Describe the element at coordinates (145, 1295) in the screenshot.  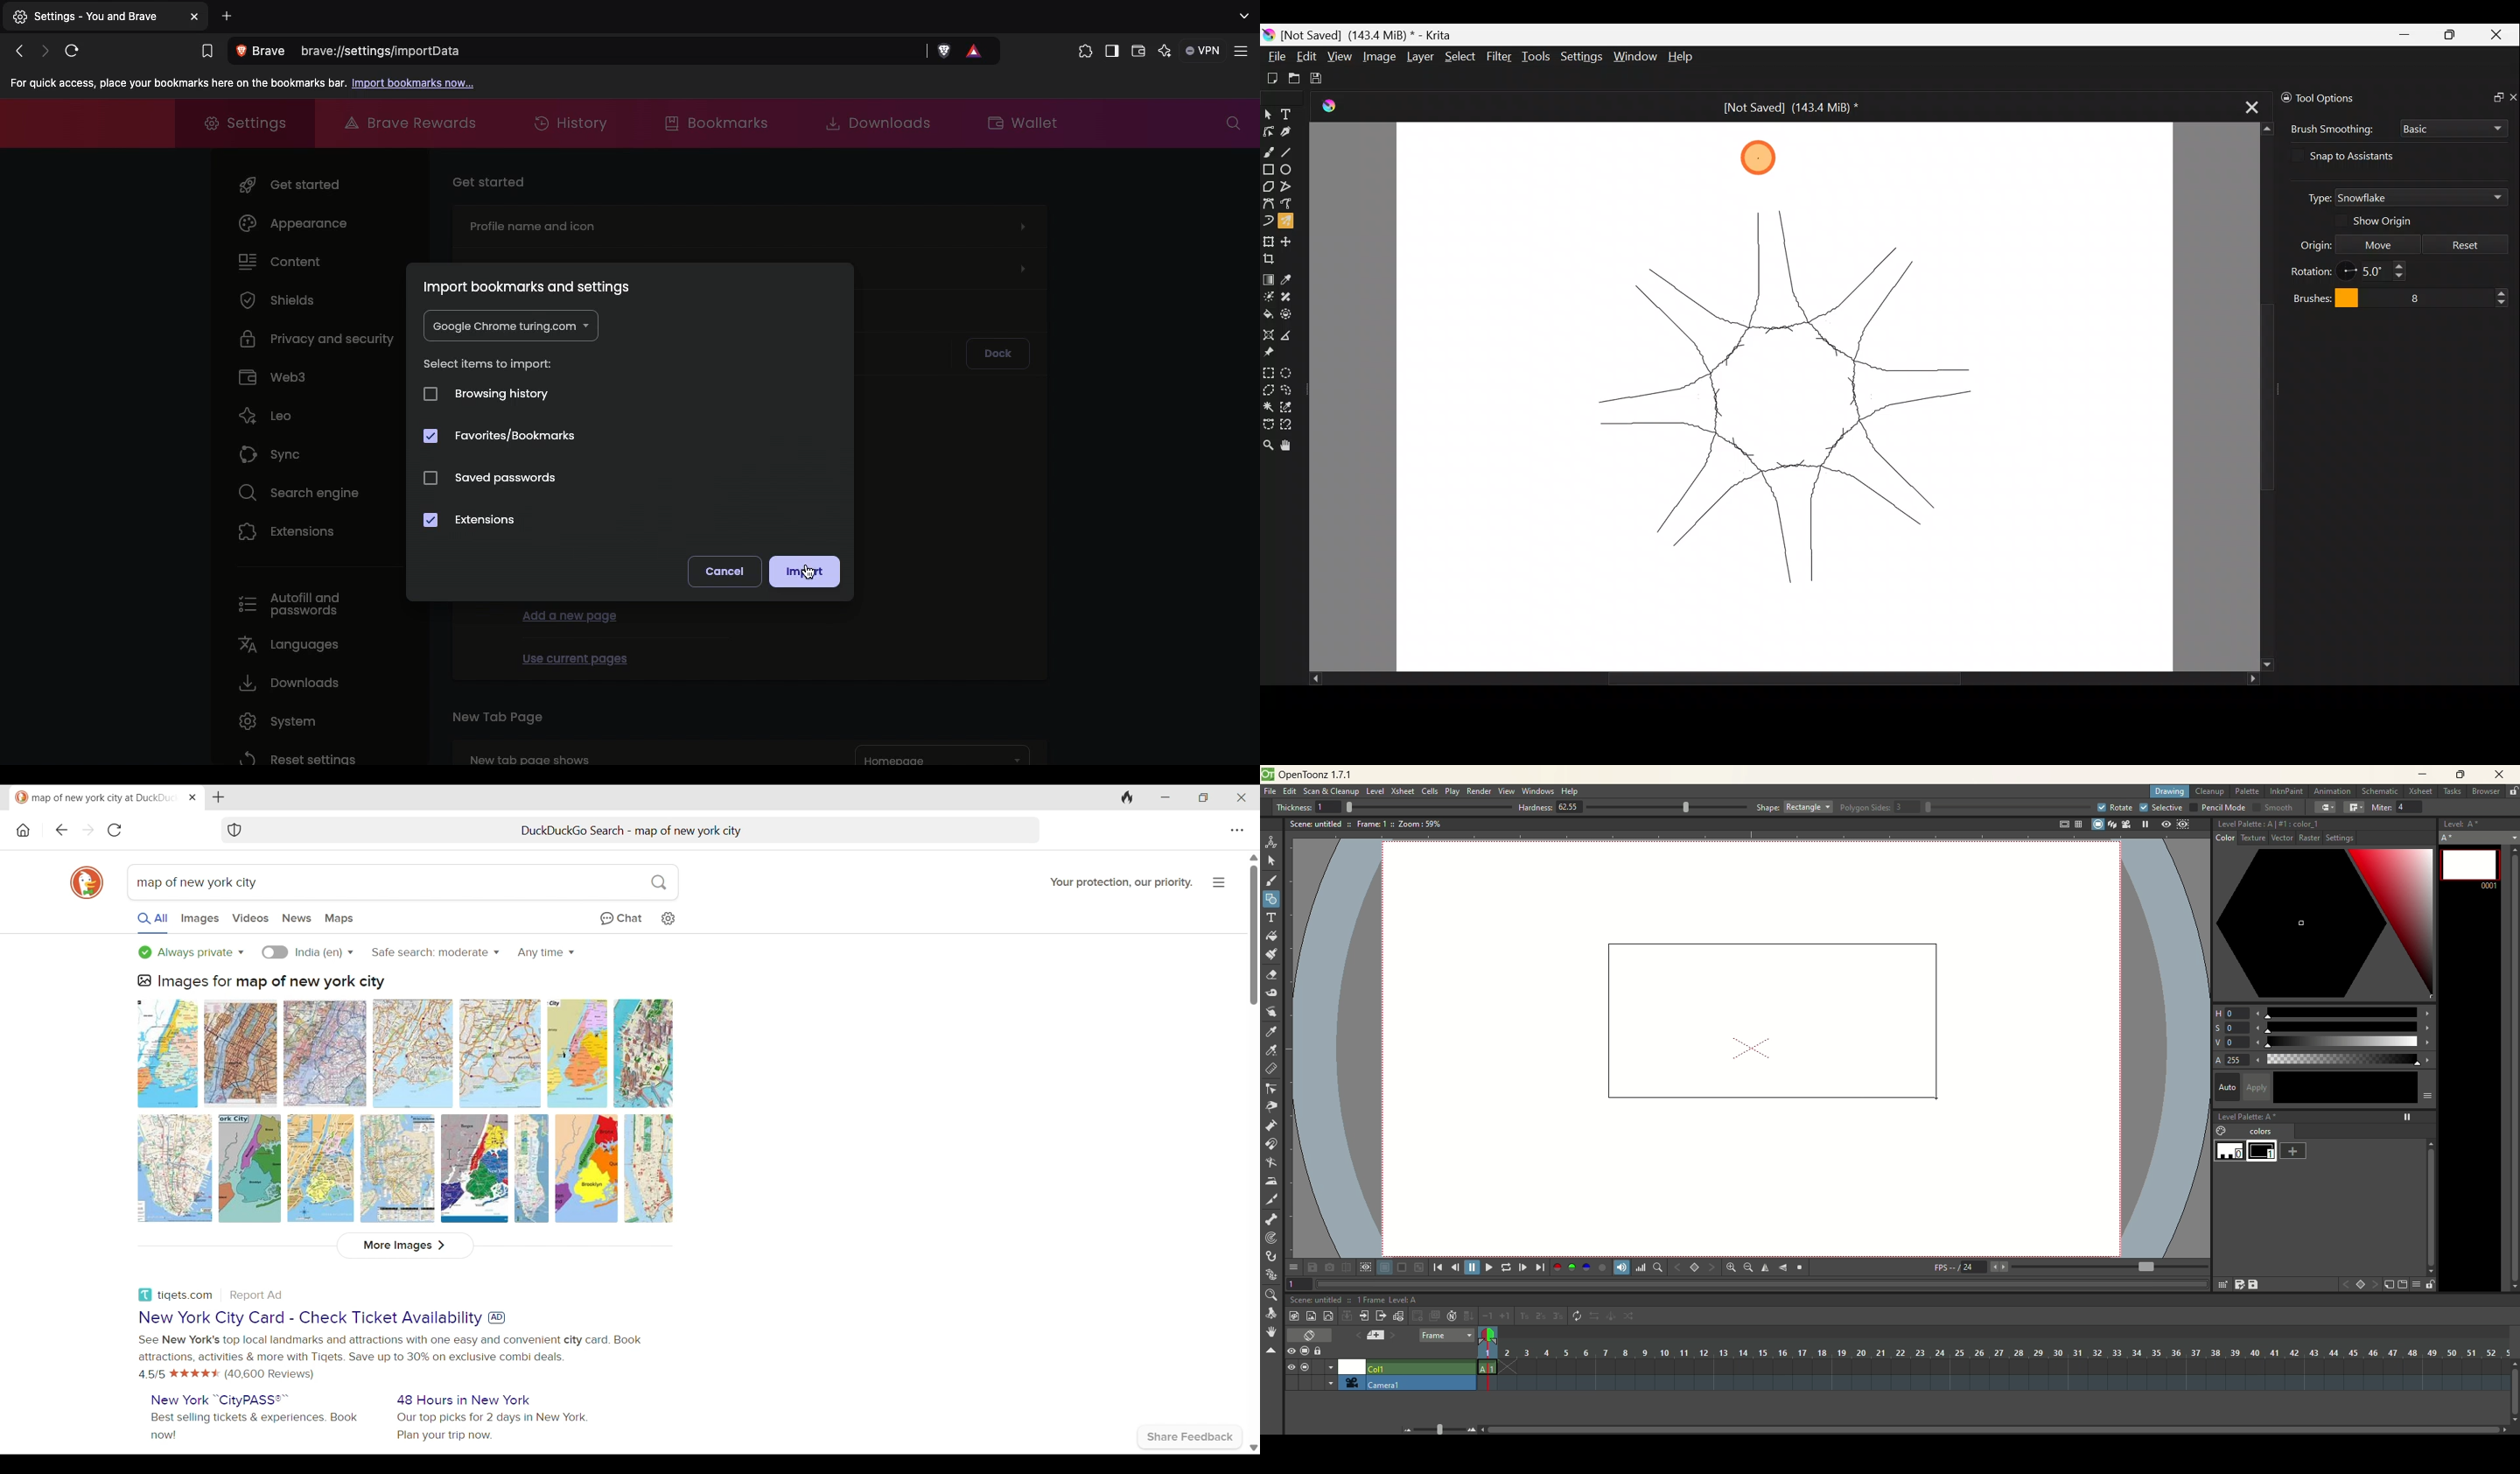
I see `Site logo` at that location.